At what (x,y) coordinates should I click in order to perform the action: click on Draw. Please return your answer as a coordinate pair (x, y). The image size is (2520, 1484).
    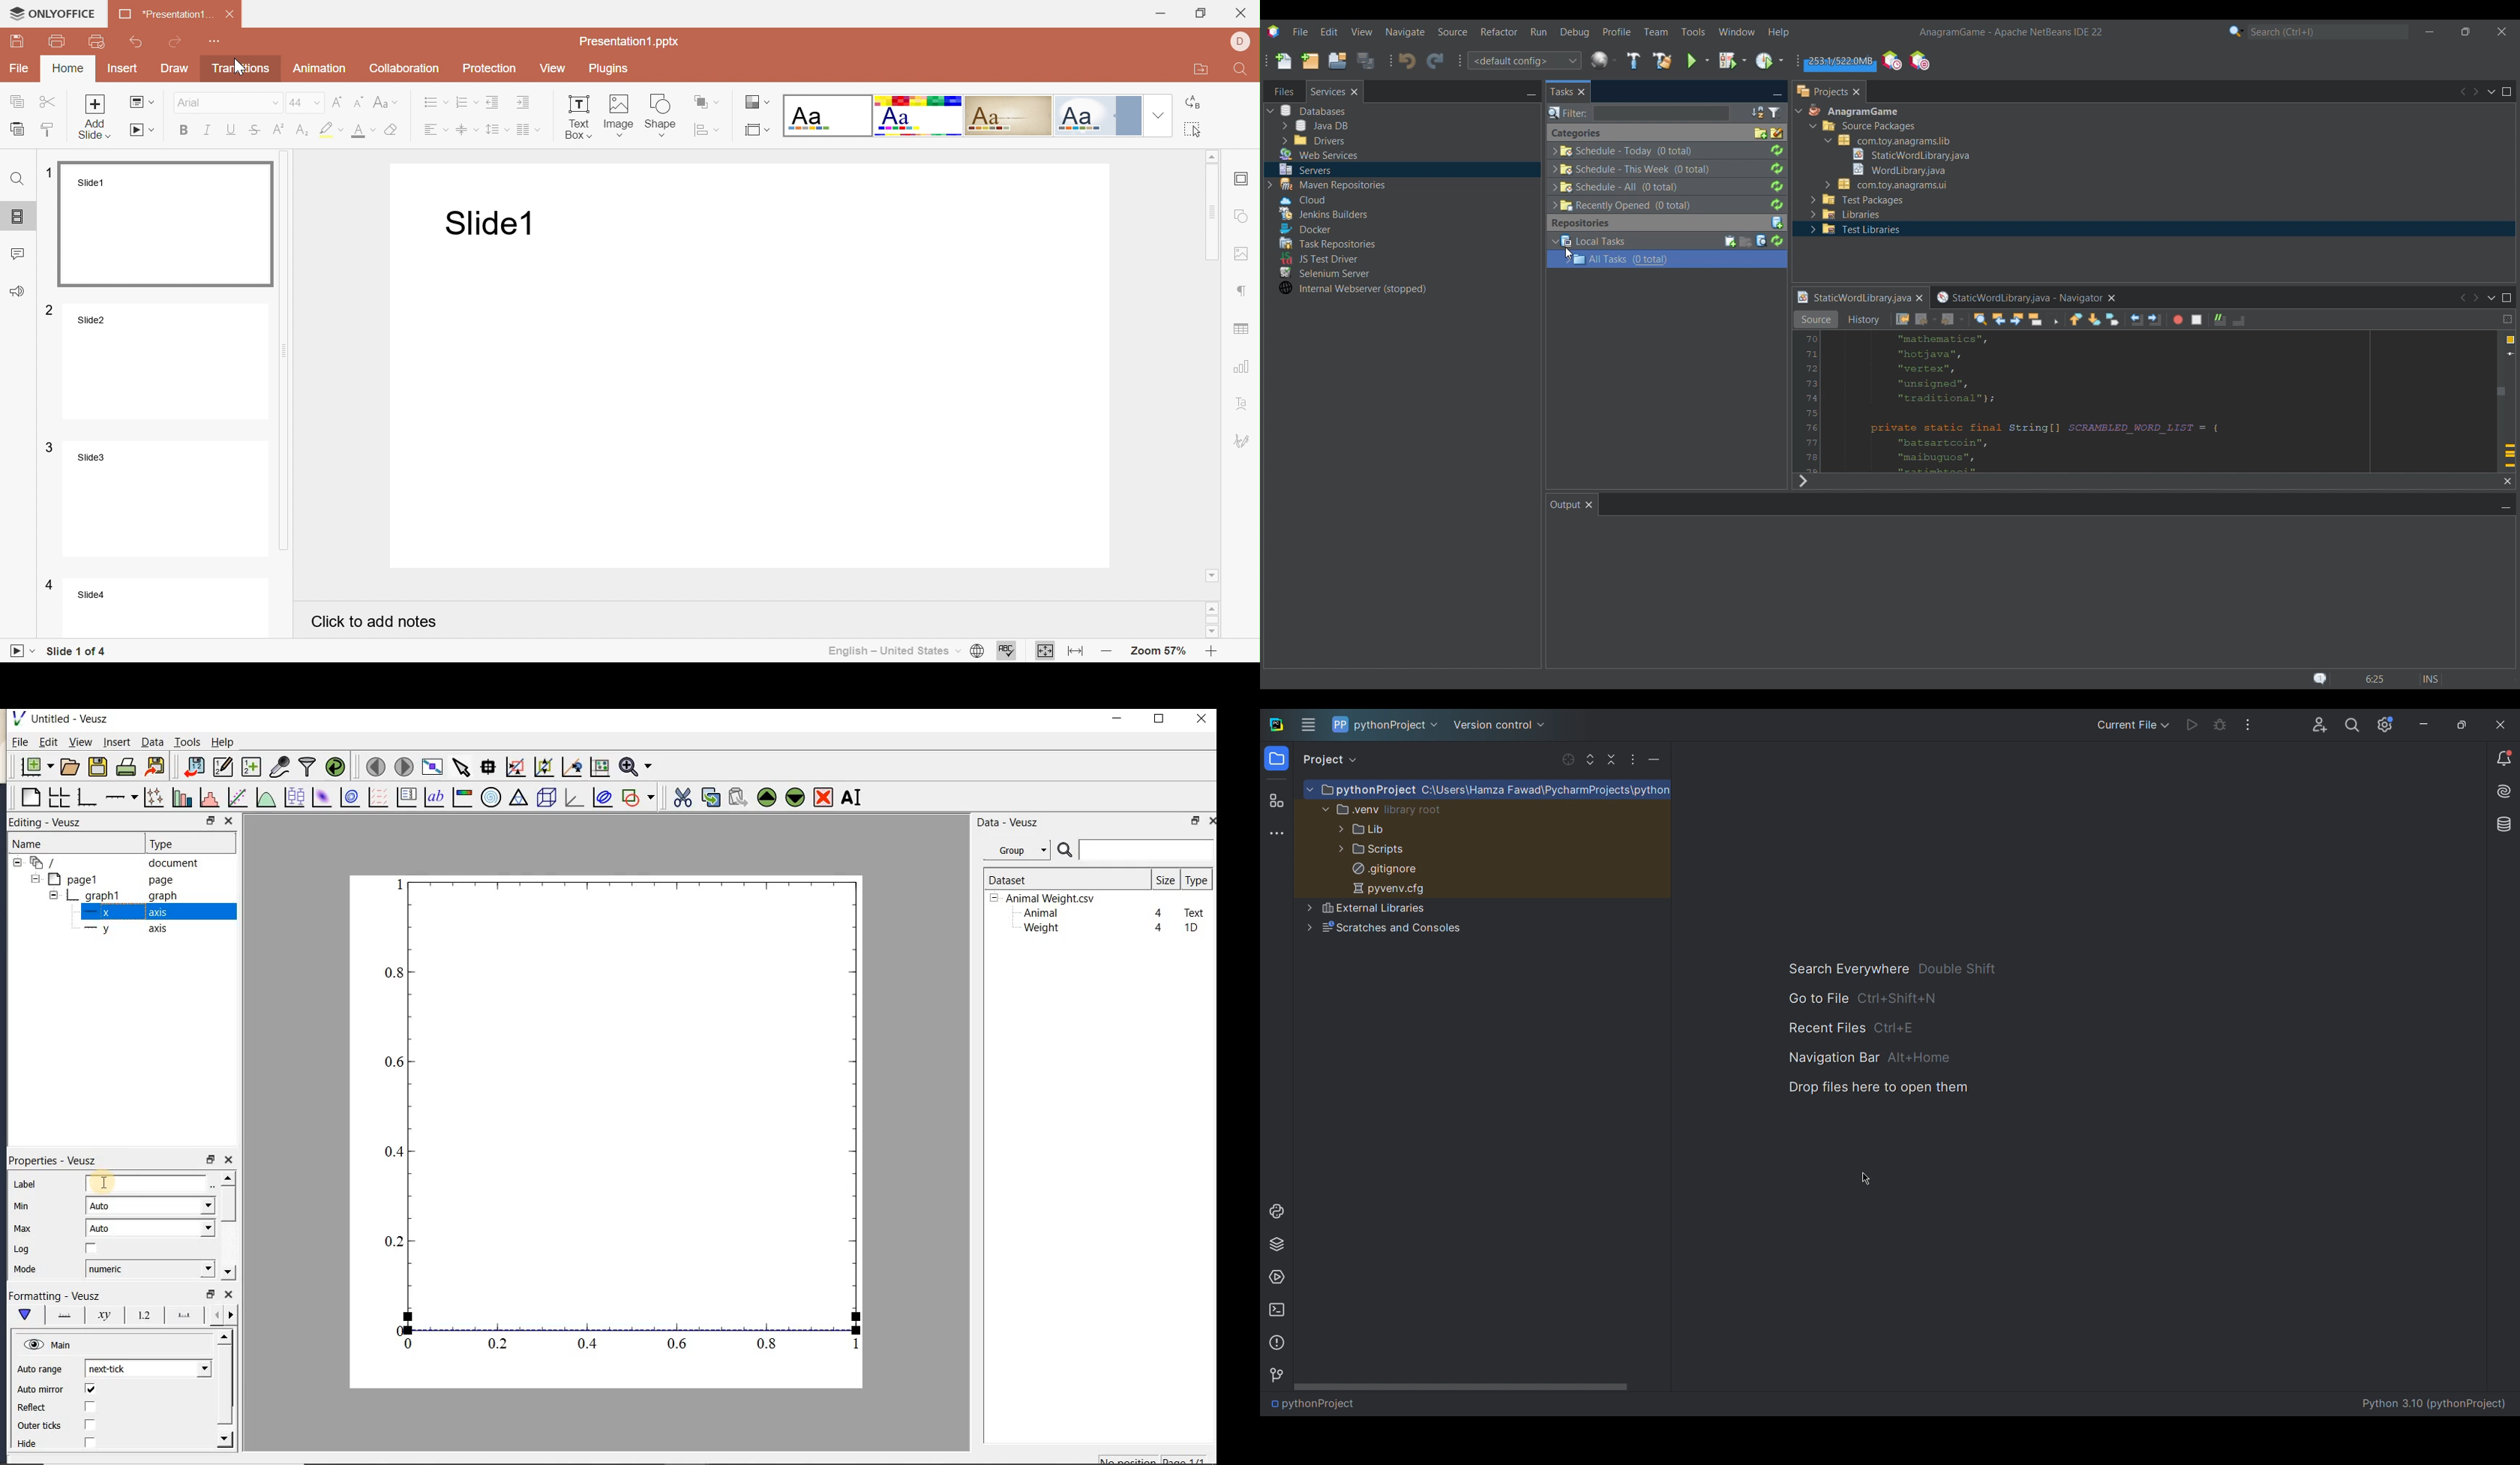
    Looking at the image, I should click on (176, 70).